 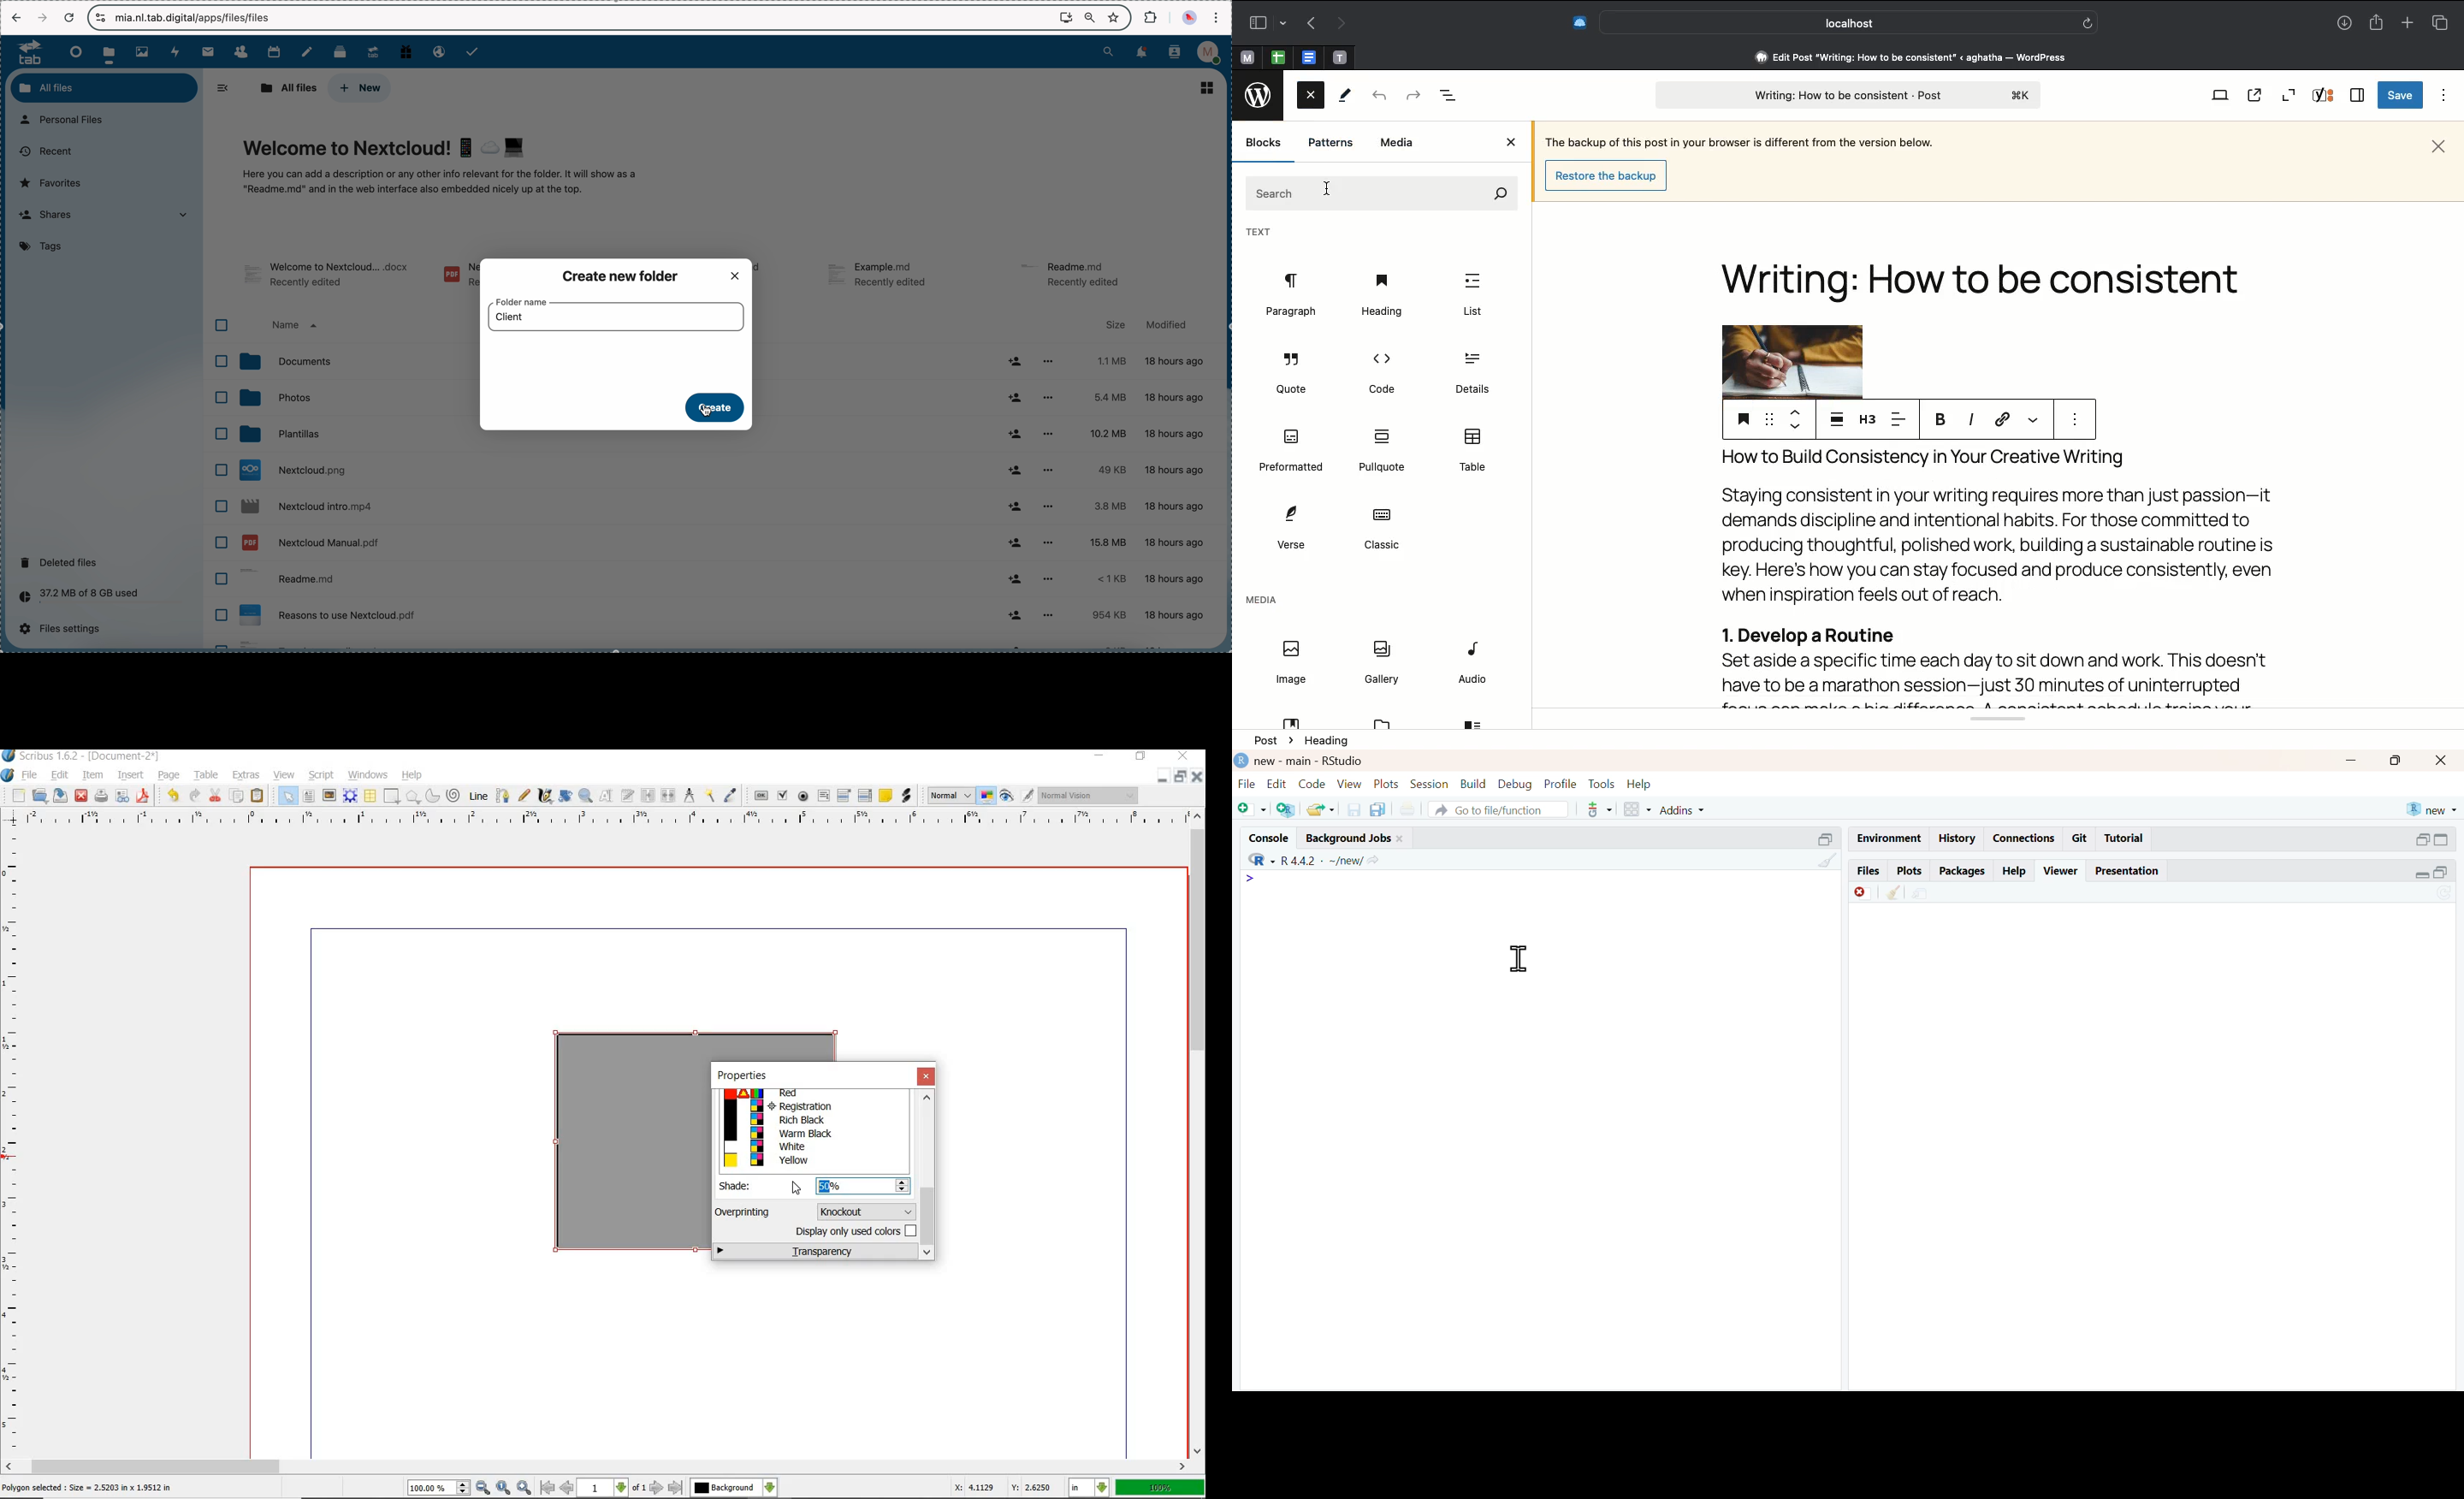 What do you see at coordinates (207, 51) in the screenshot?
I see `mail` at bounding box center [207, 51].